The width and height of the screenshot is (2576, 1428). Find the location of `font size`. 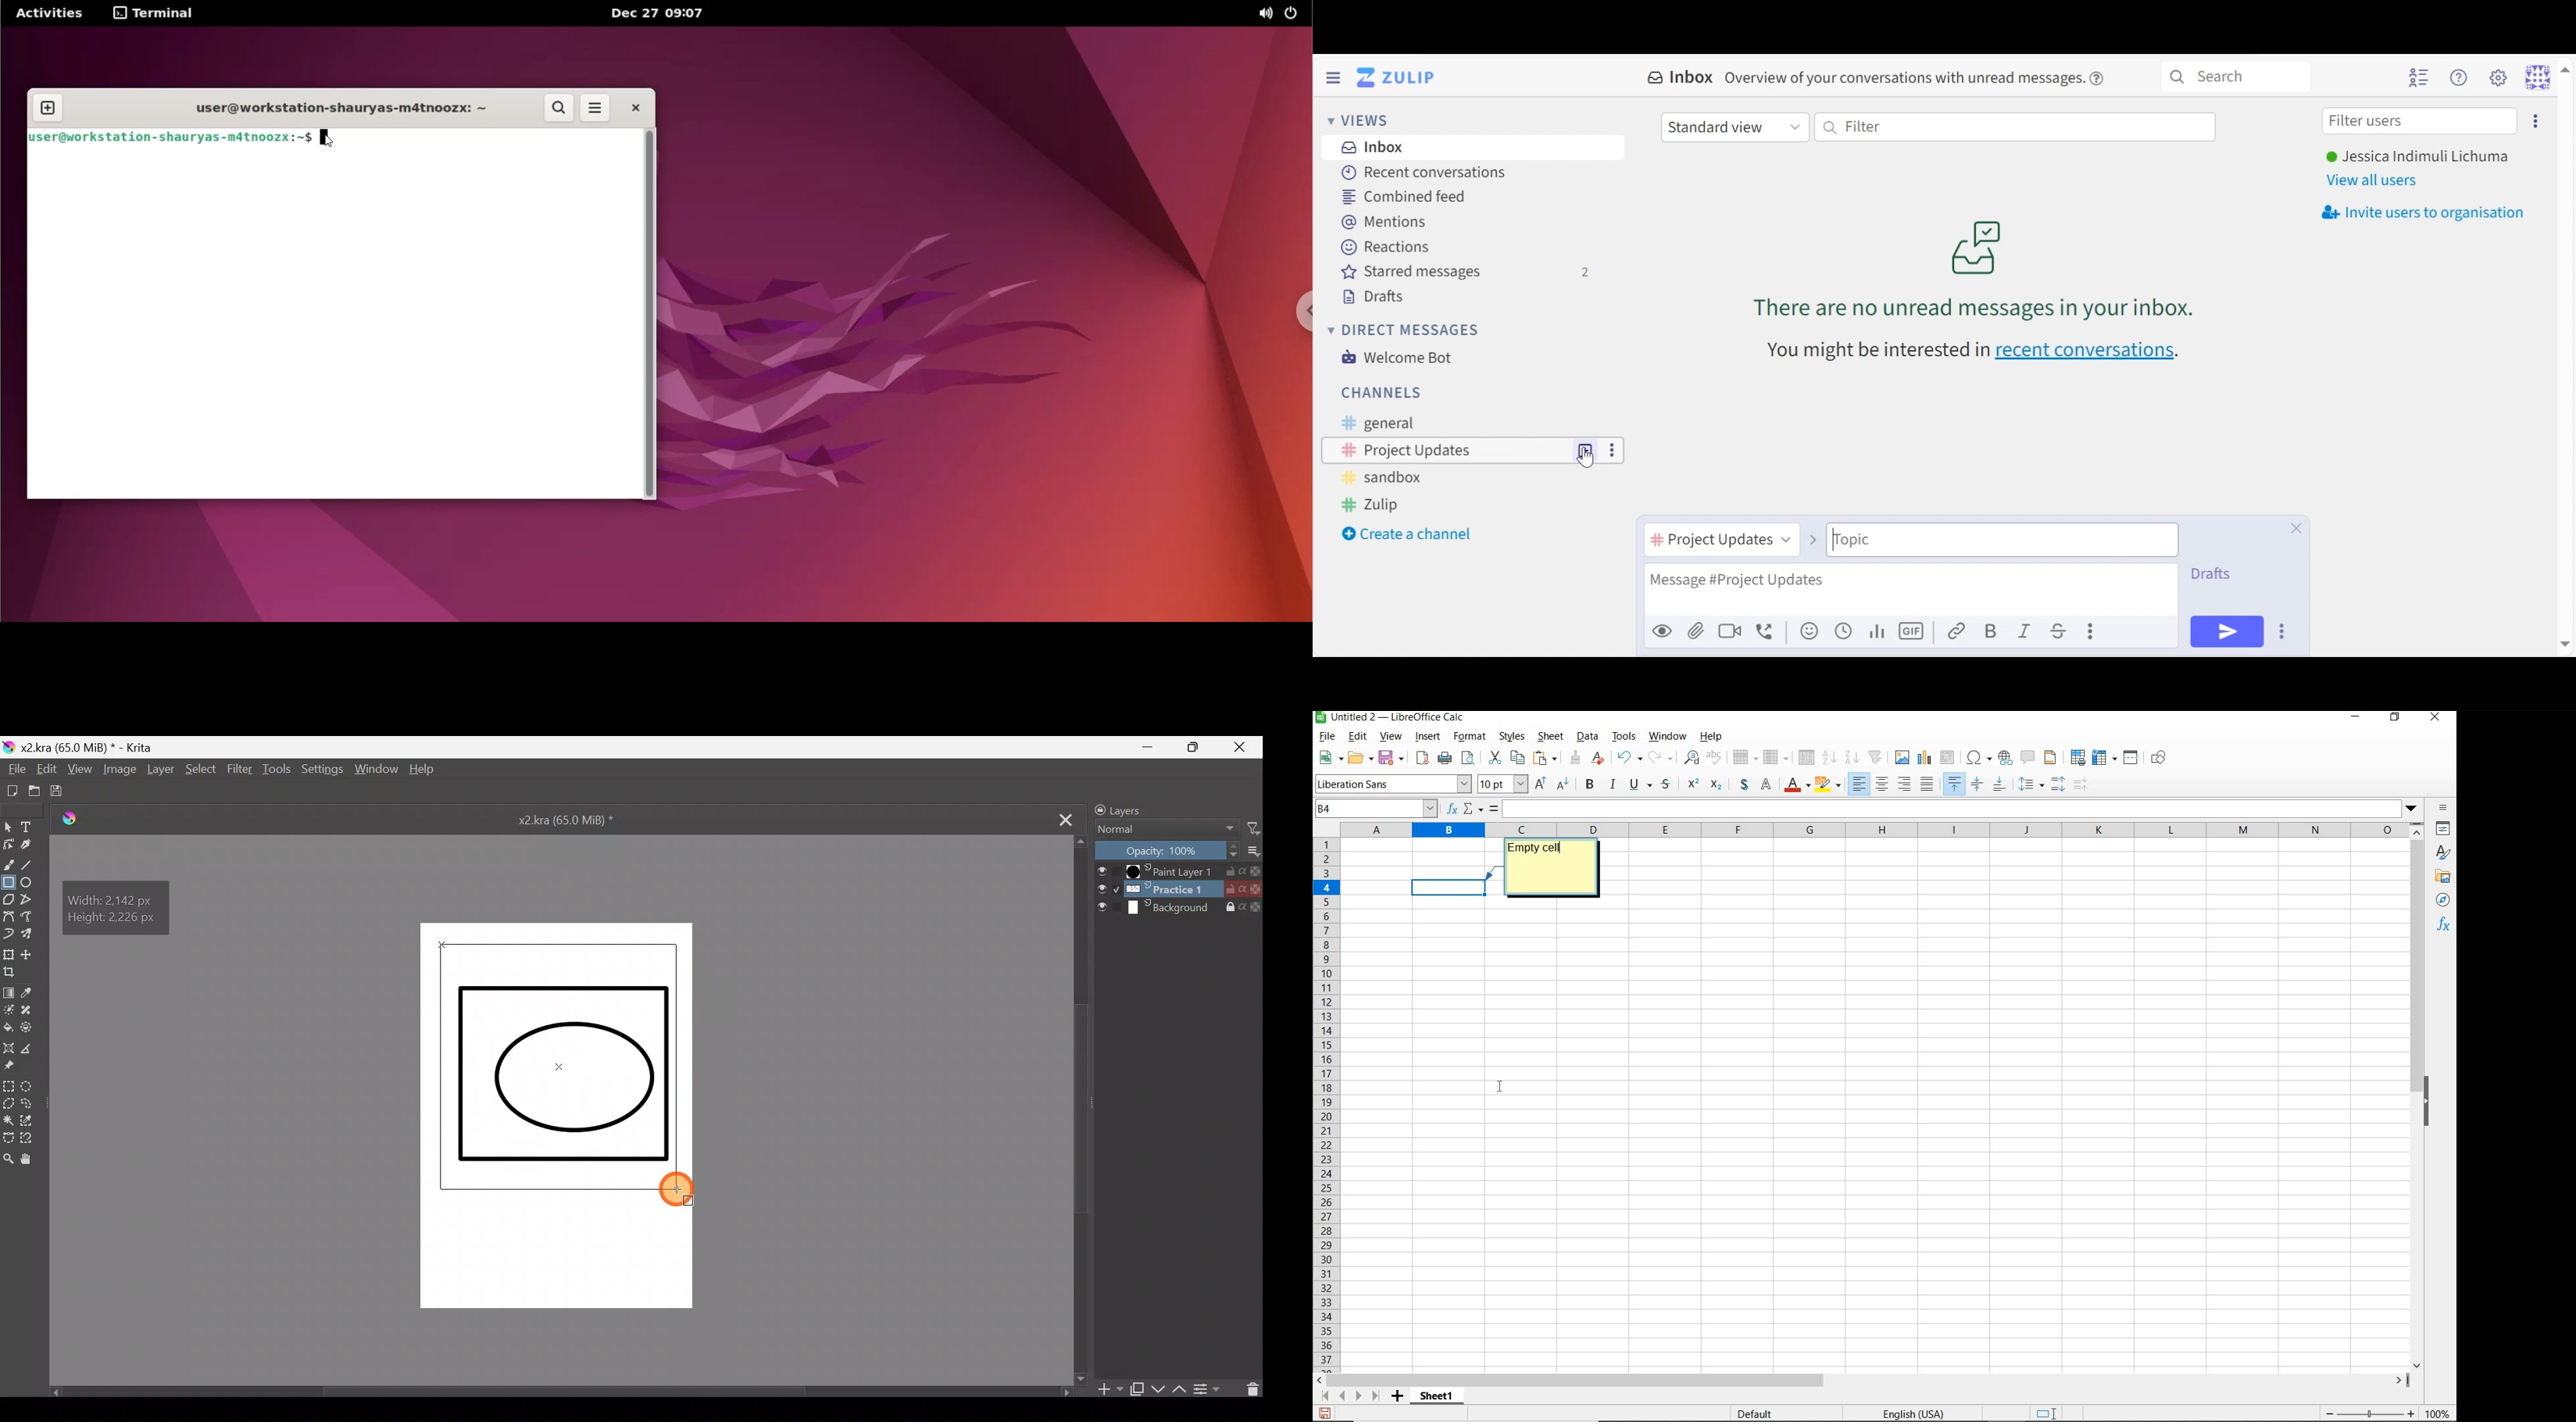

font size is located at coordinates (1503, 784).